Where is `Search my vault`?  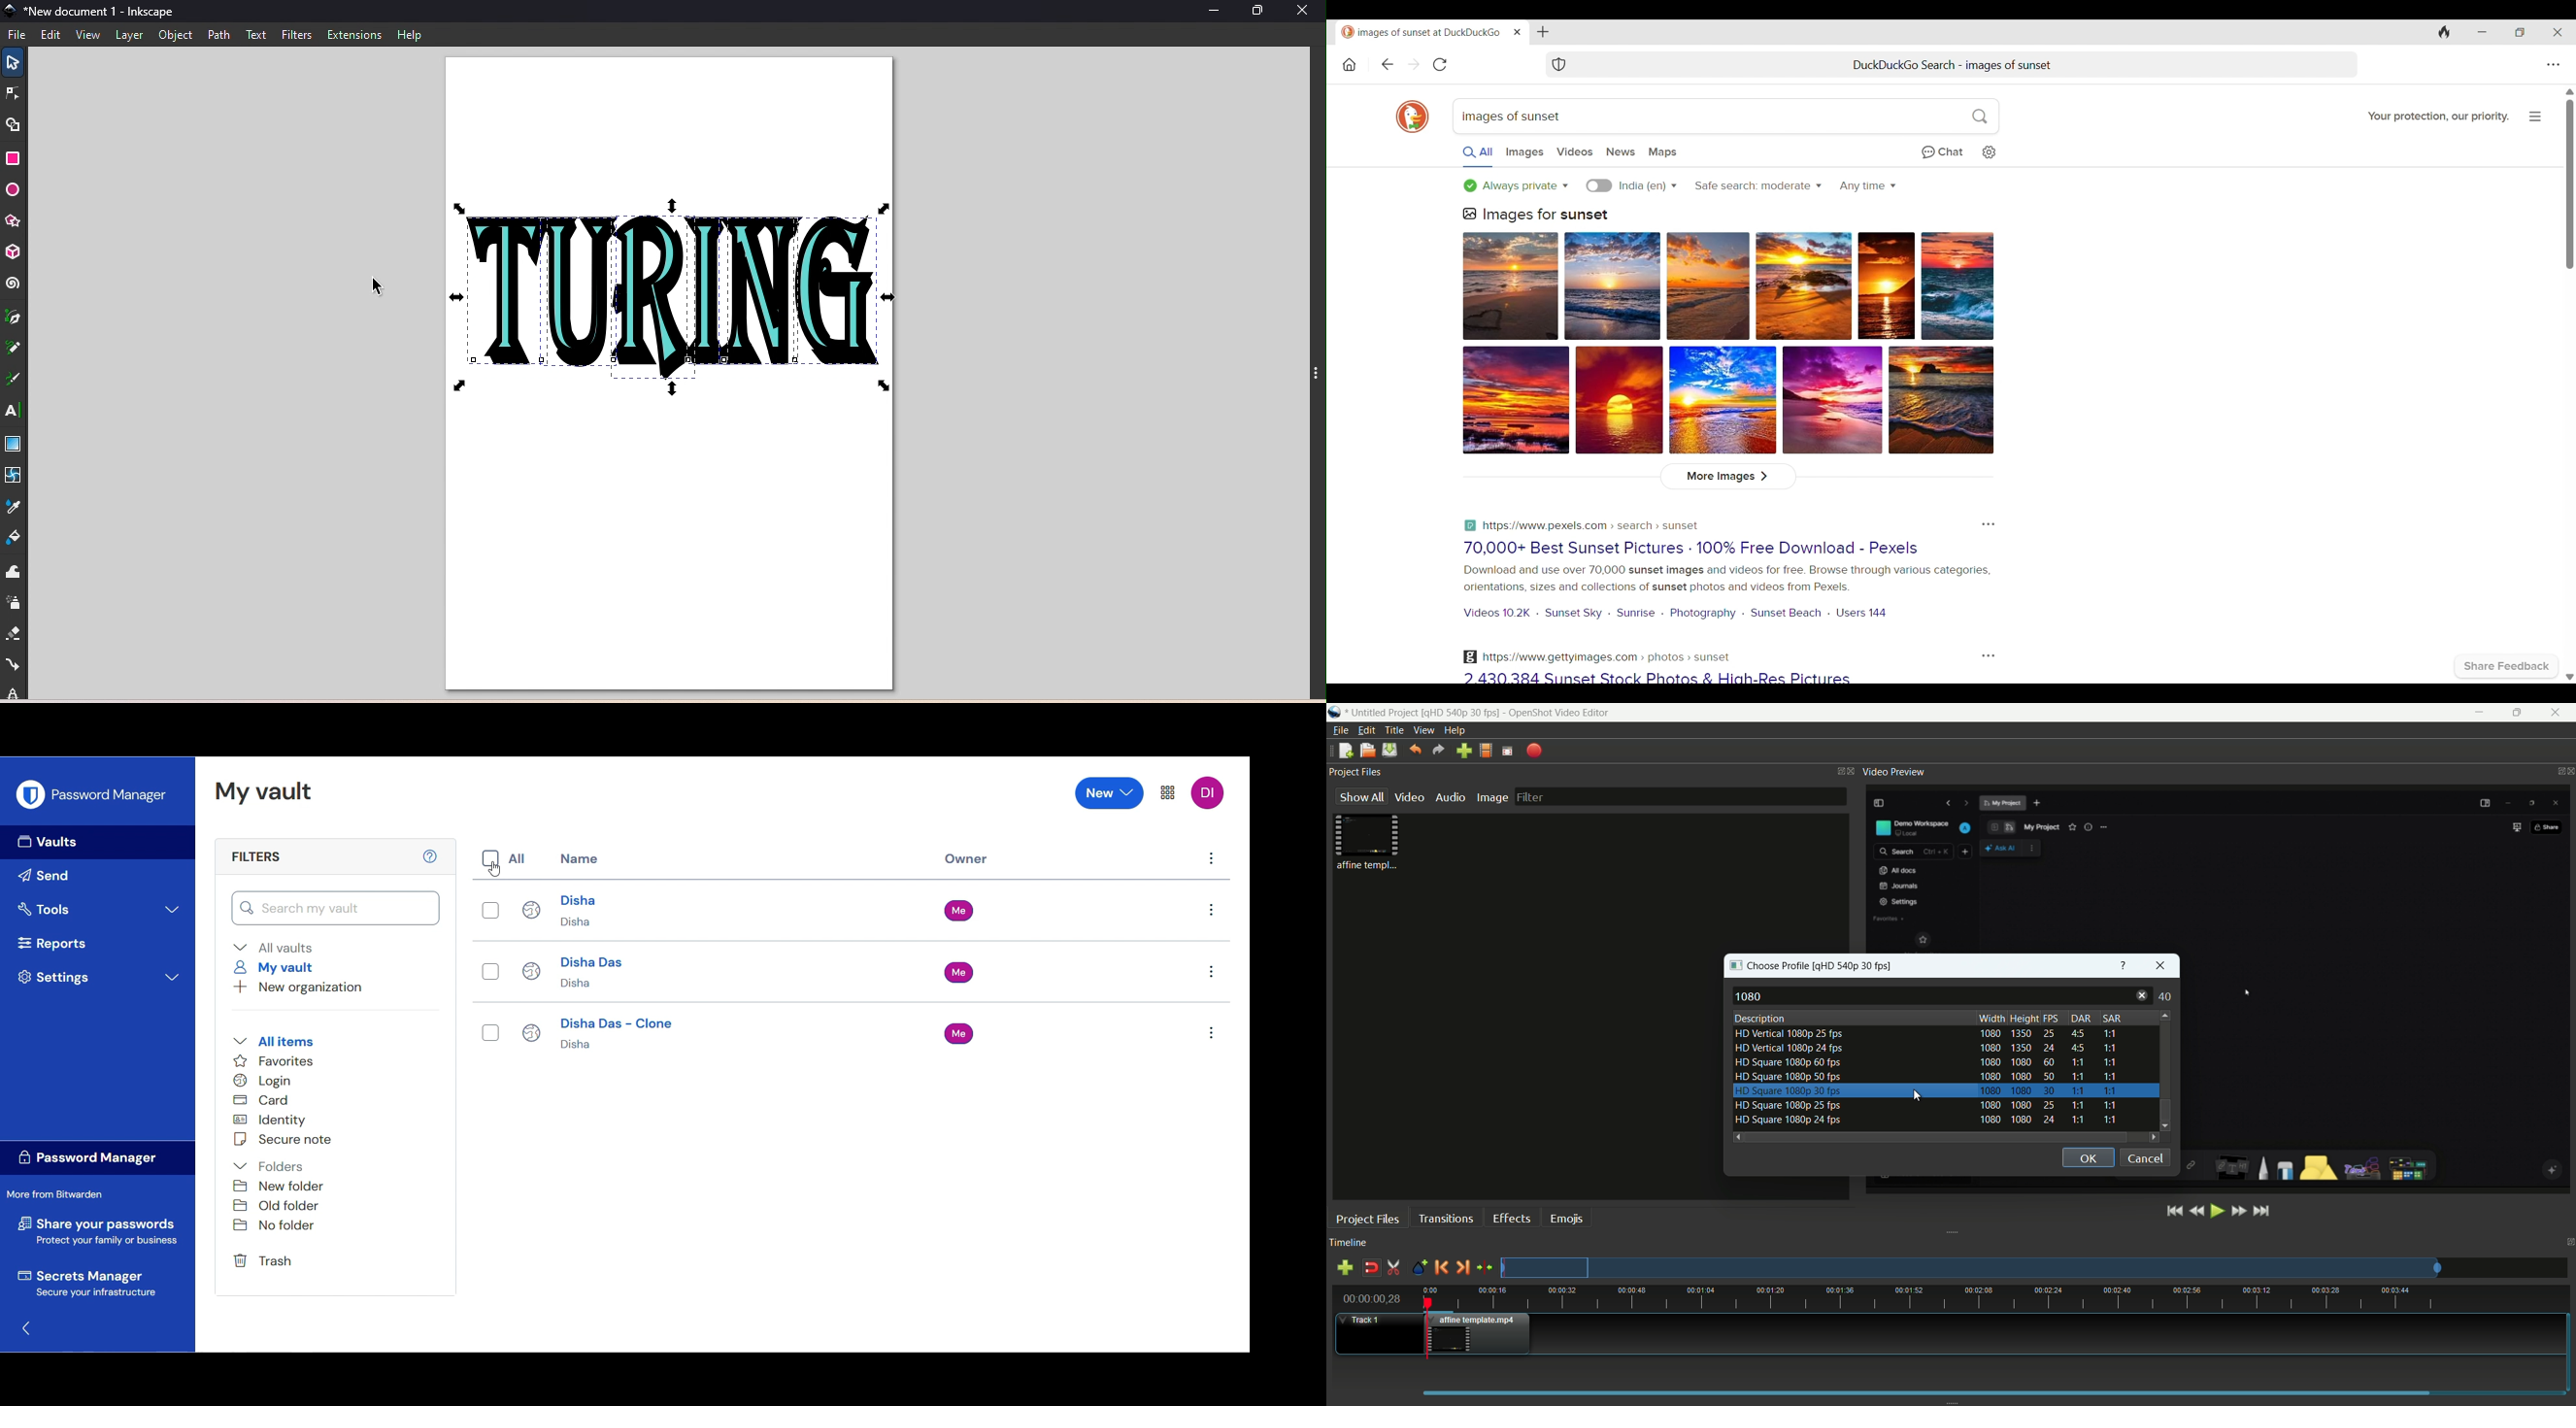 Search my vault is located at coordinates (337, 908).